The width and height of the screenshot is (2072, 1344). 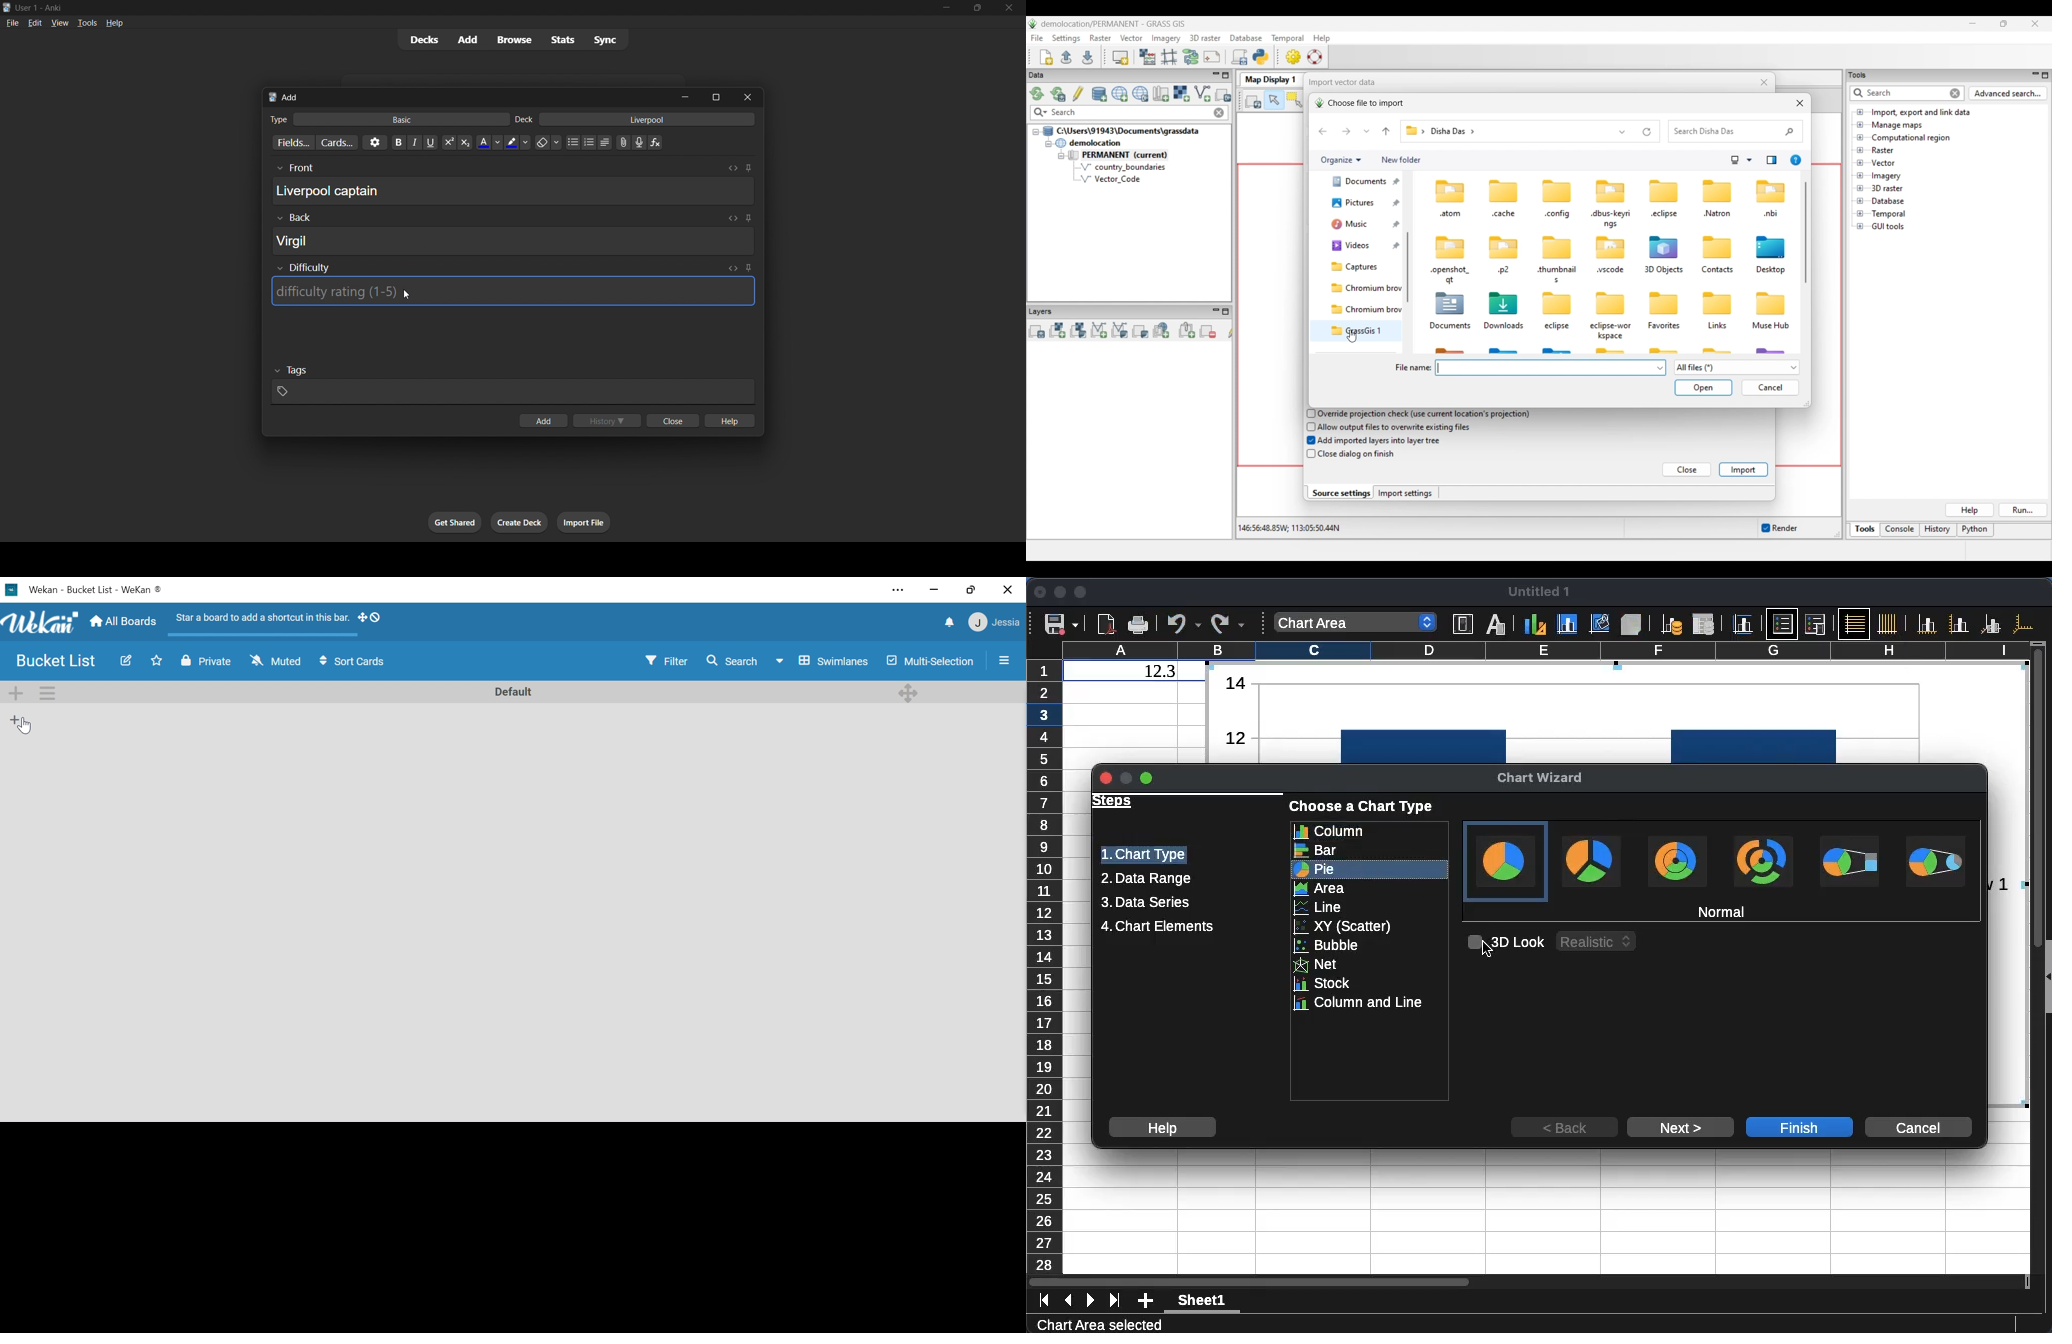 What do you see at coordinates (114, 23) in the screenshot?
I see `help` at bounding box center [114, 23].